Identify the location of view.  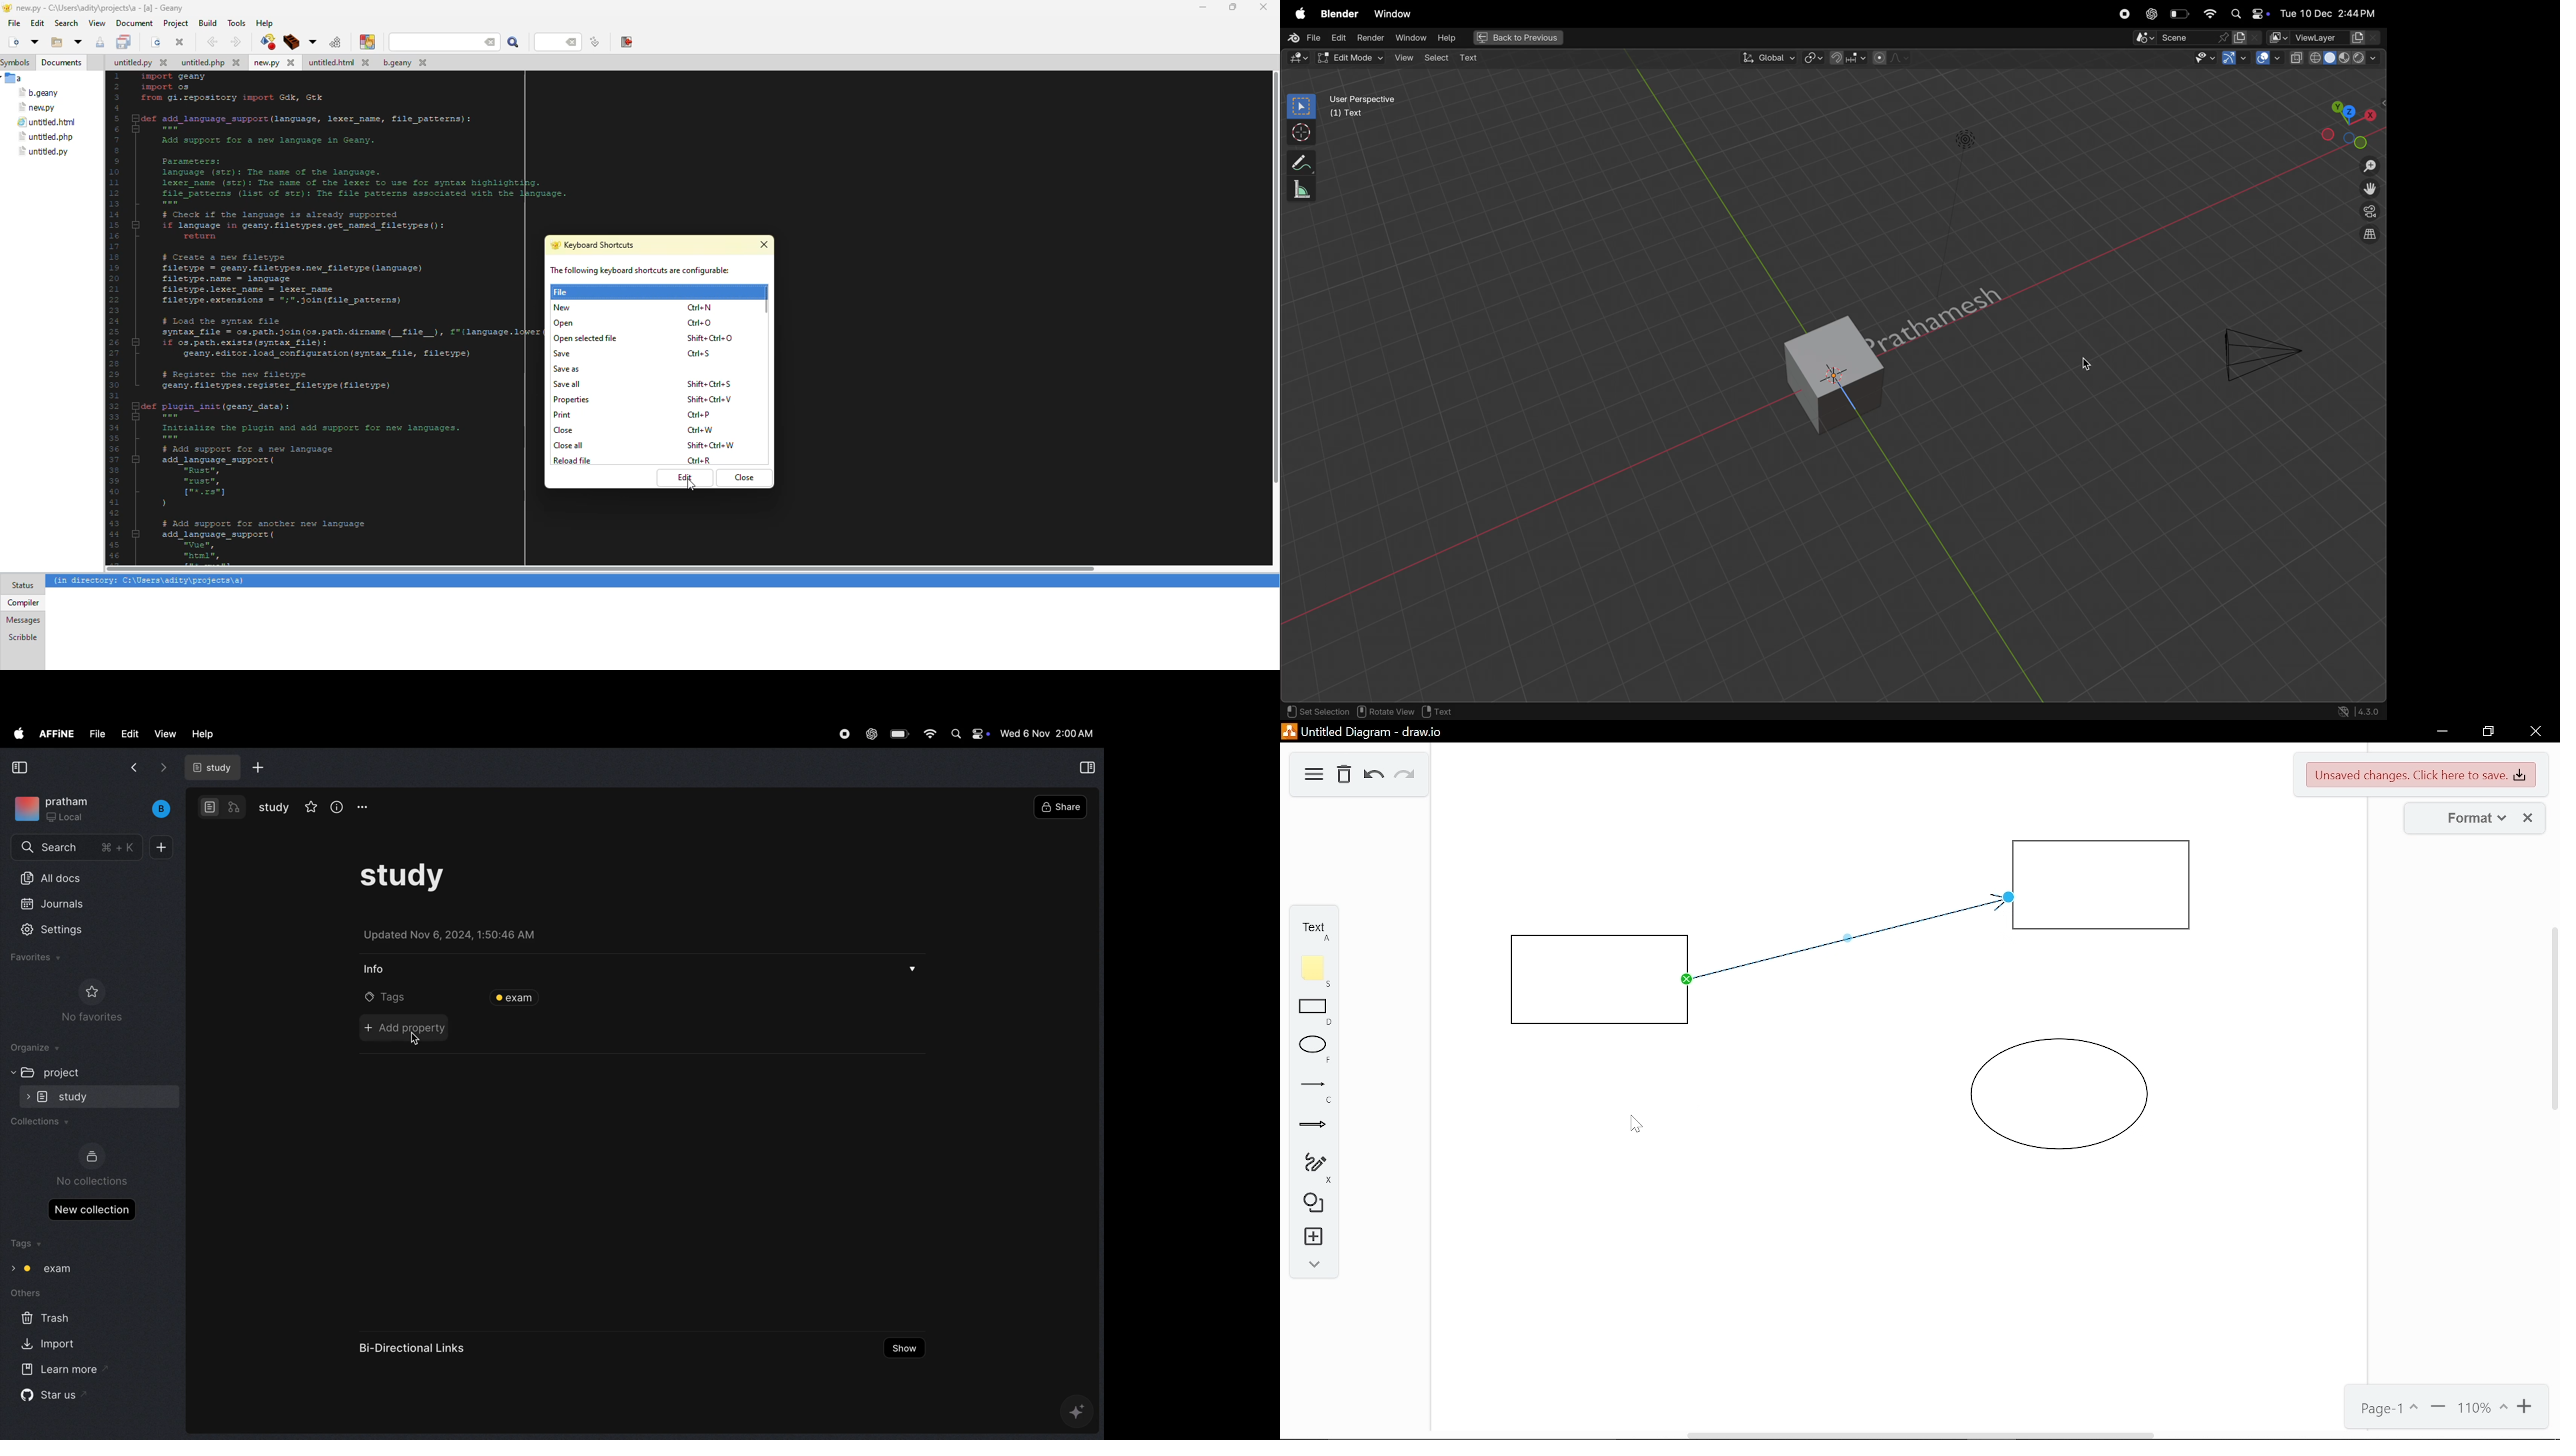
(97, 23).